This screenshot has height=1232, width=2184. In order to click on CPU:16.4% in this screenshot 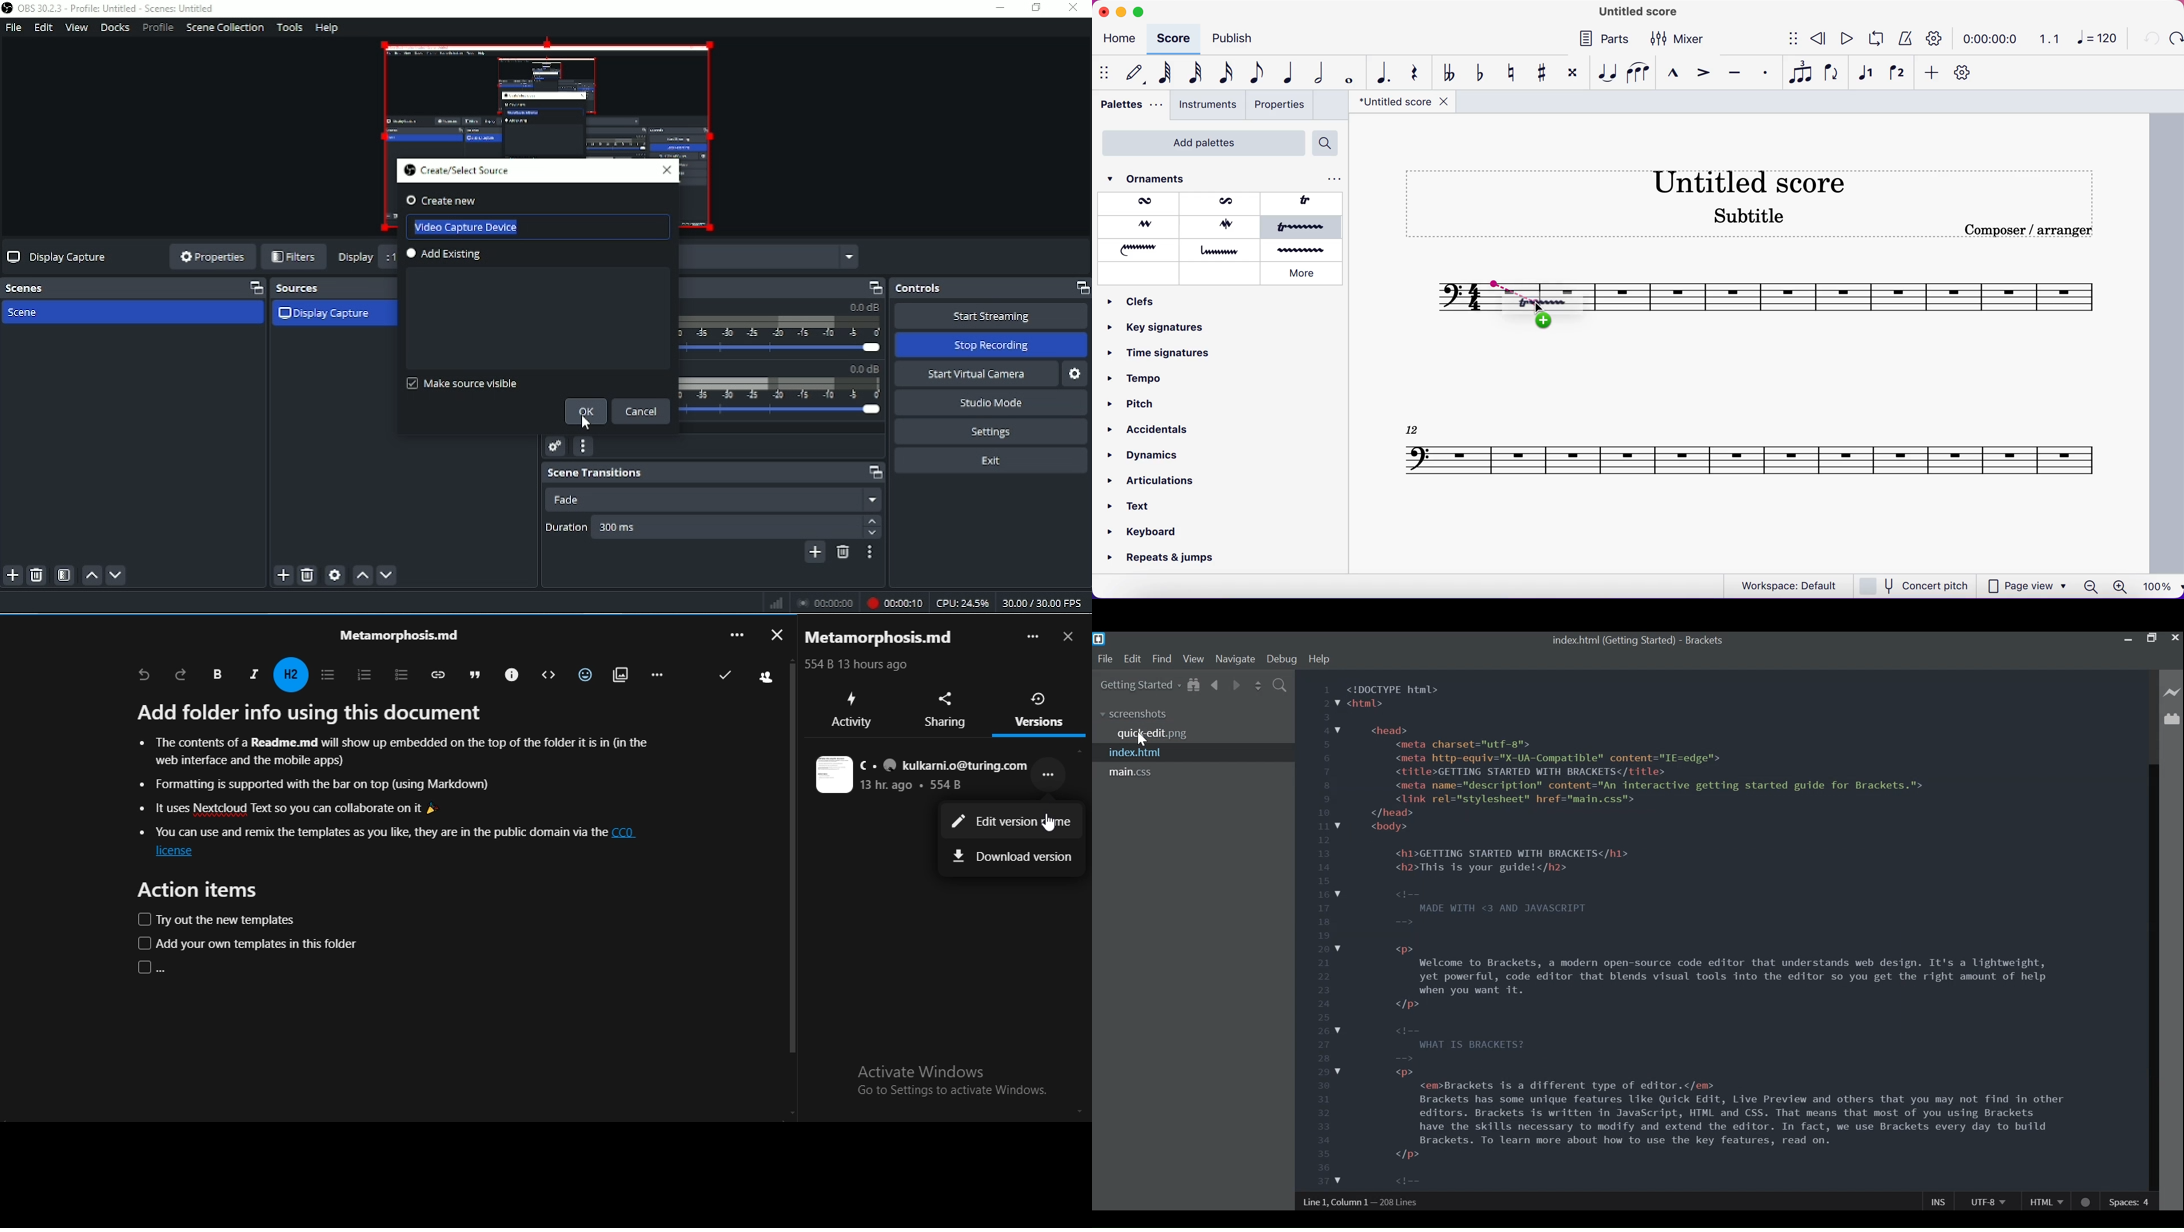, I will do `click(963, 604)`.